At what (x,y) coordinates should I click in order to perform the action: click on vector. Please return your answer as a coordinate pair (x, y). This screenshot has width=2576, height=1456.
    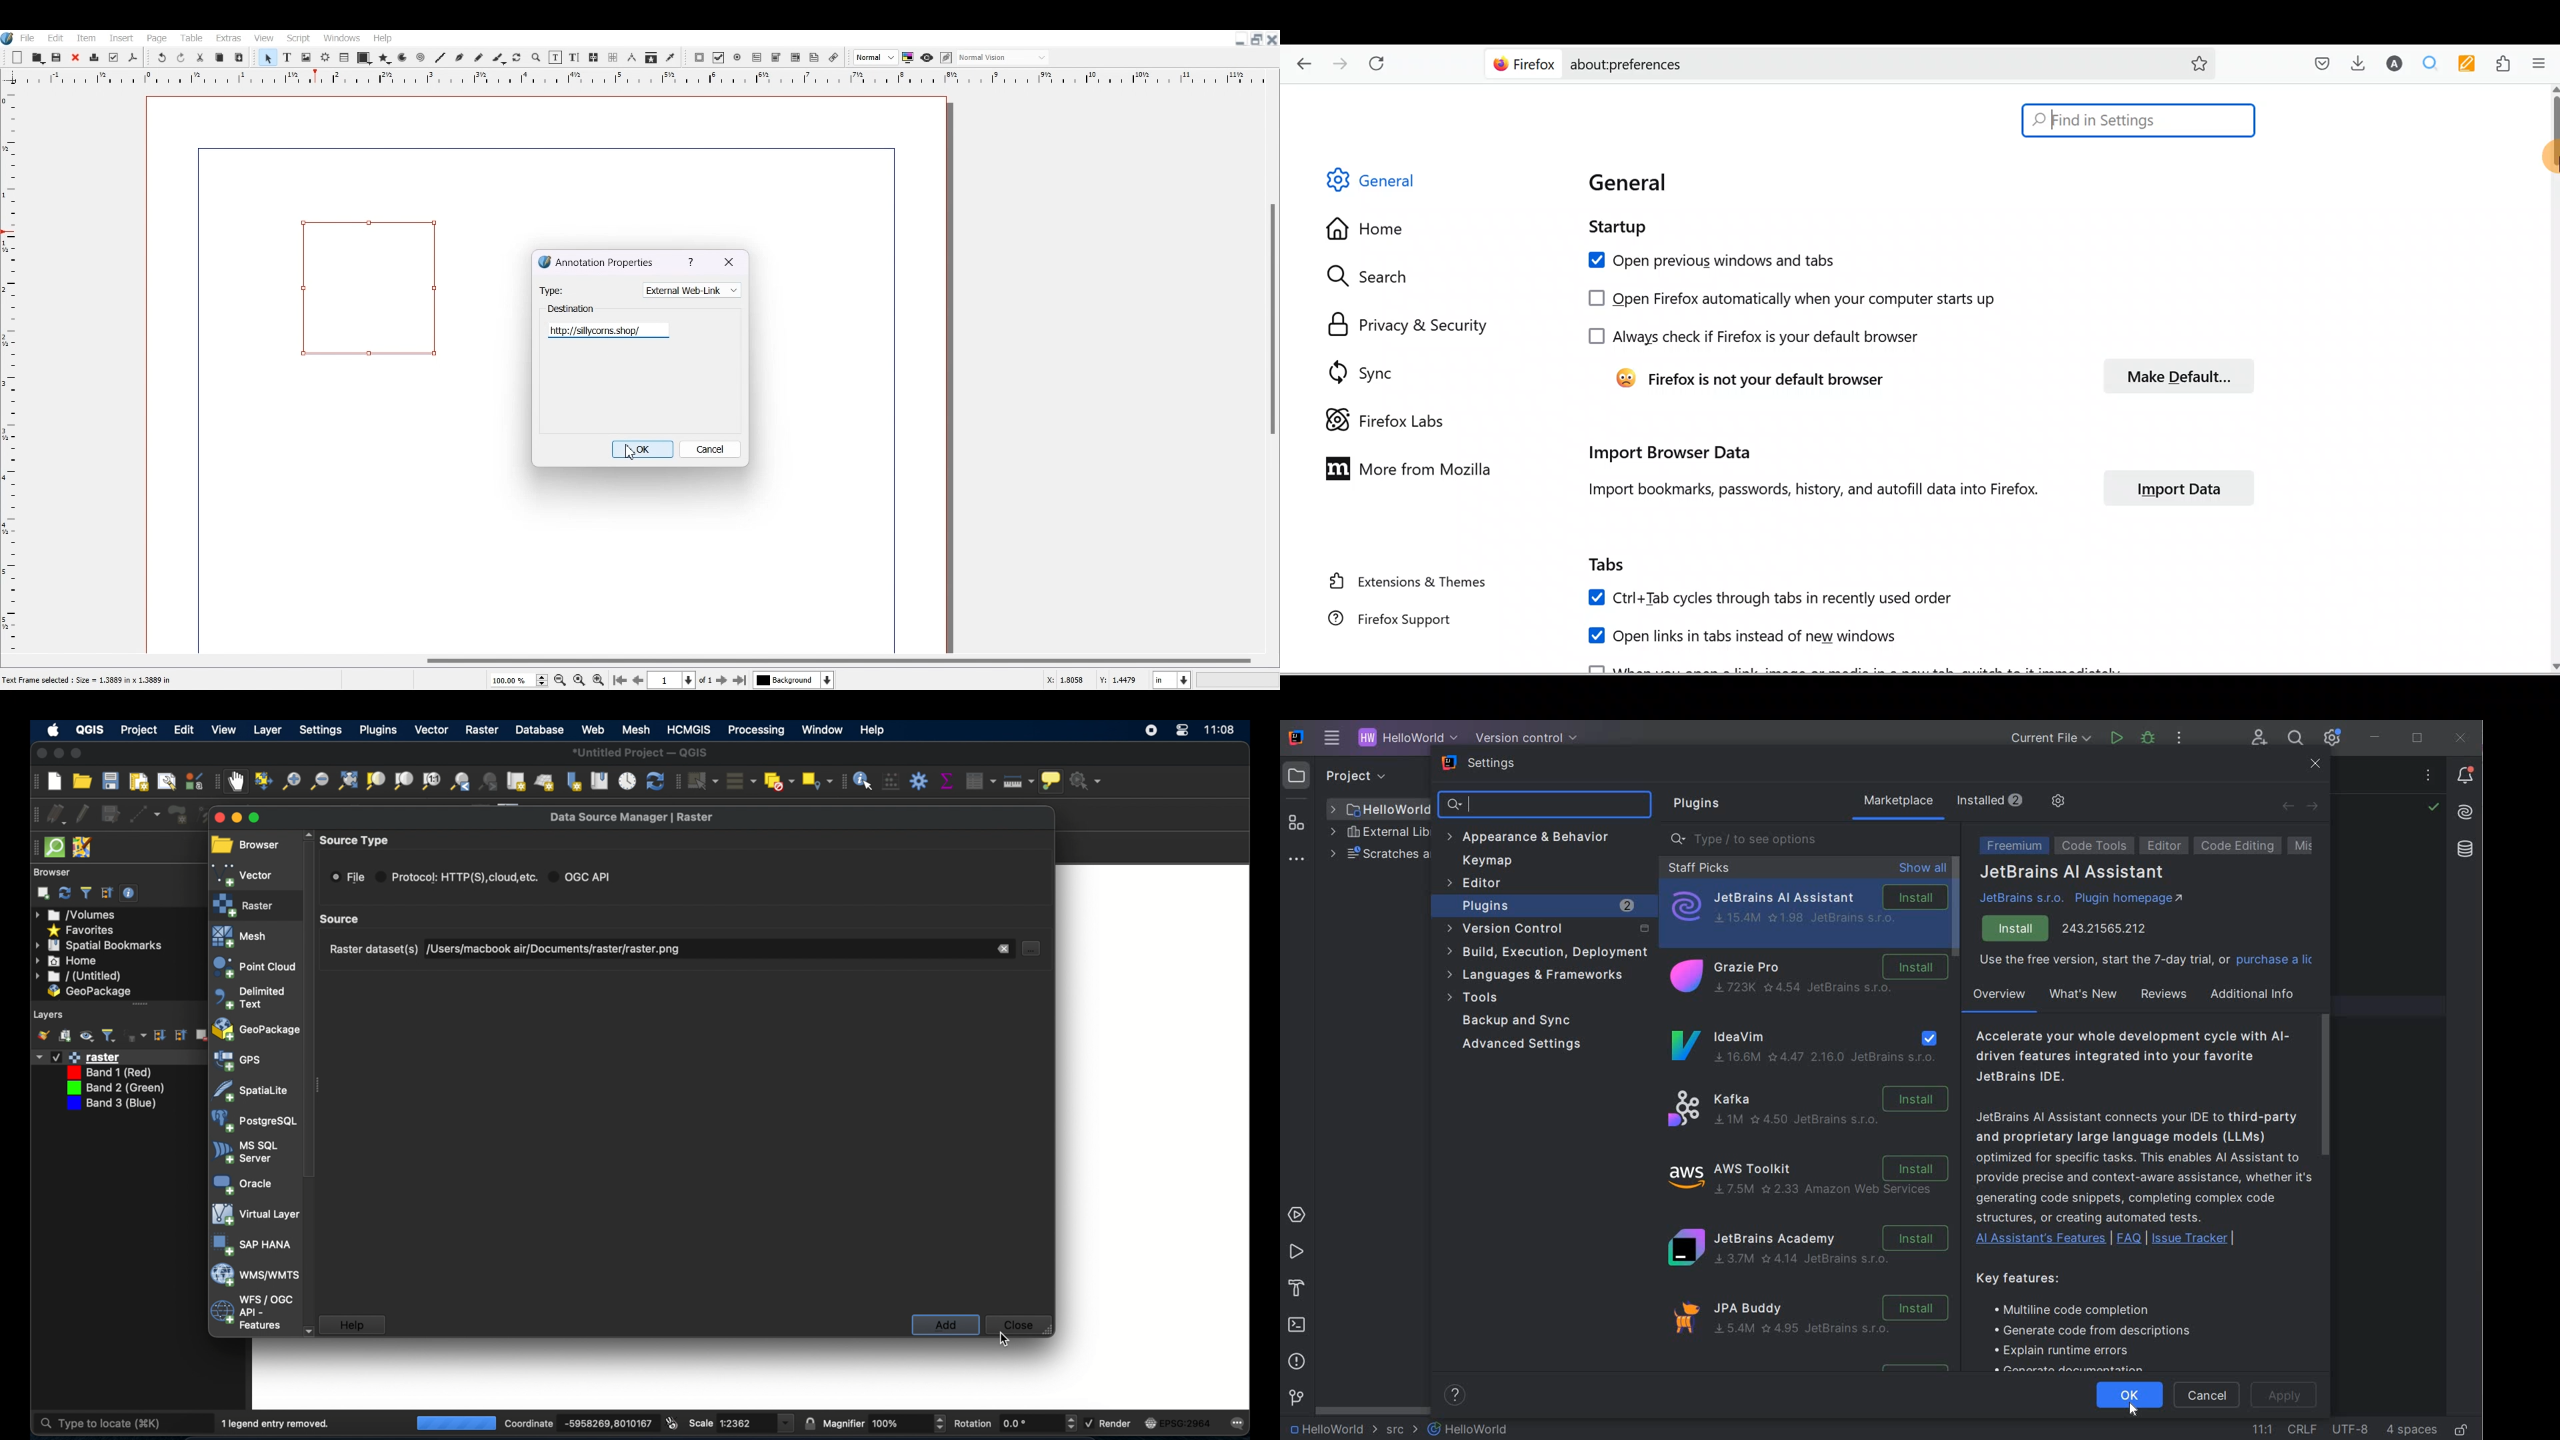
    Looking at the image, I should click on (245, 873).